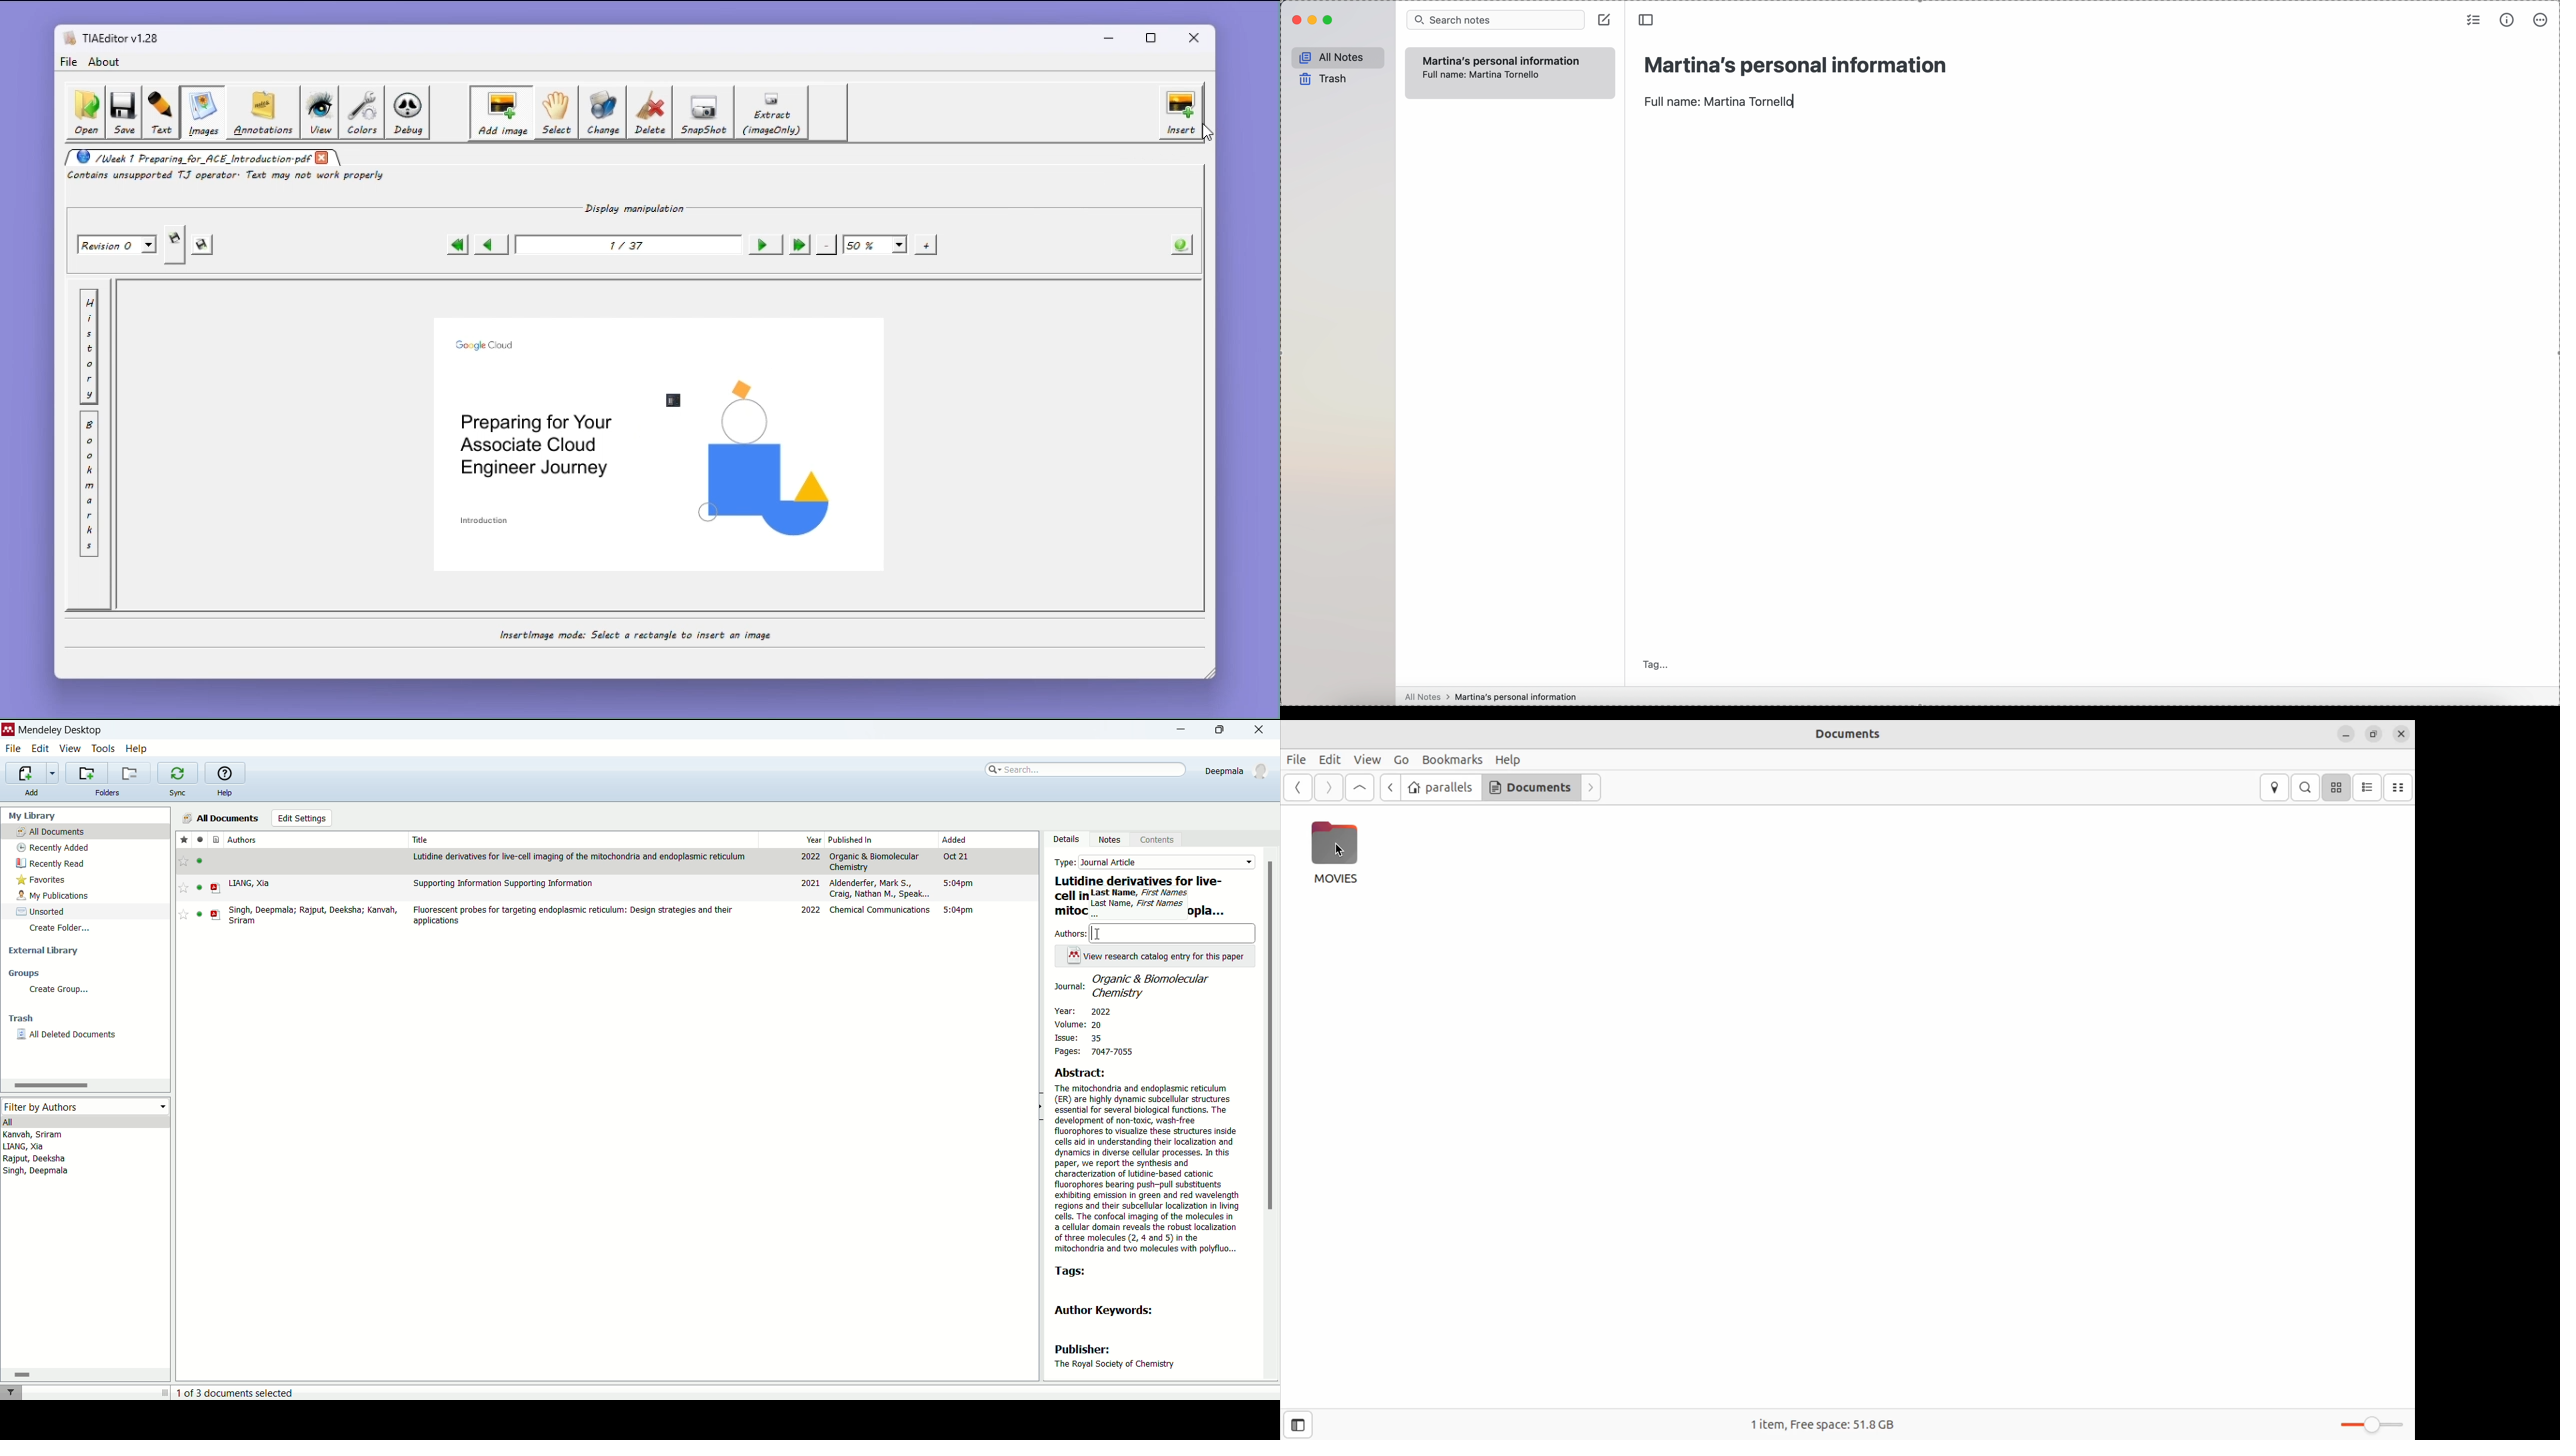 The height and width of the screenshot is (1456, 2576). I want to click on file, so click(15, 749).